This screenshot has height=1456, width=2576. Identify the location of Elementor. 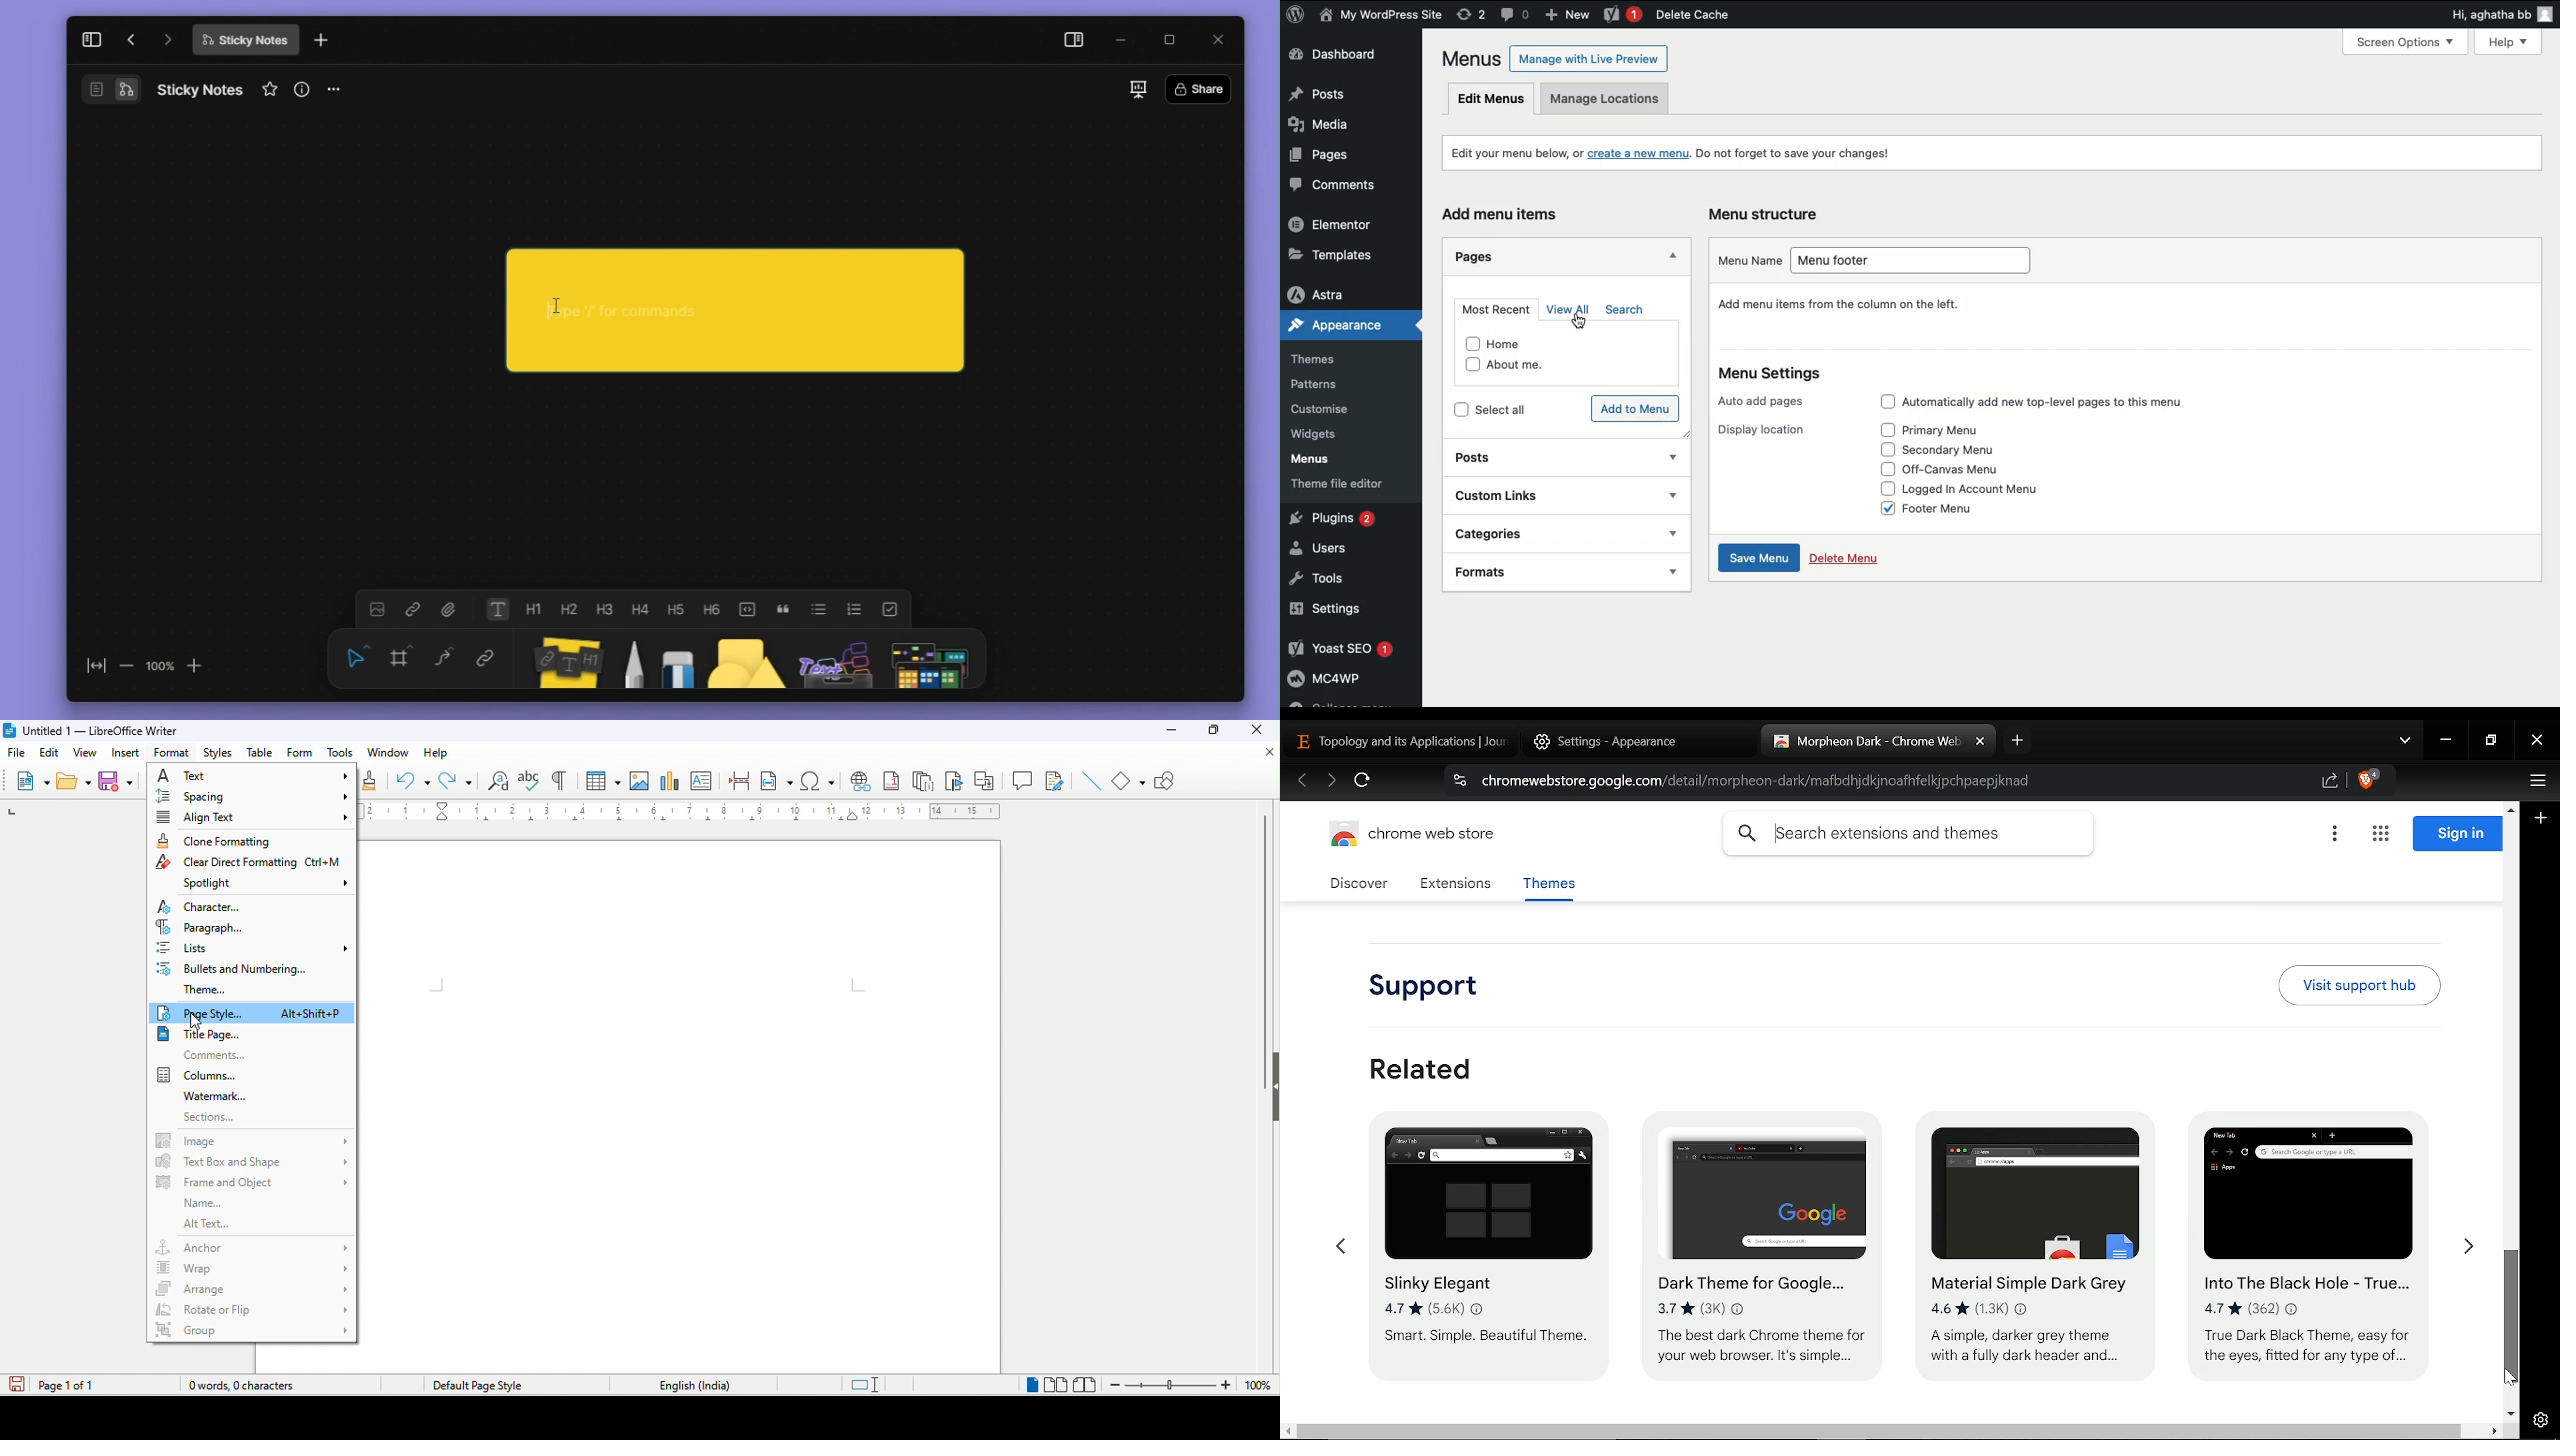
(1340, 226).